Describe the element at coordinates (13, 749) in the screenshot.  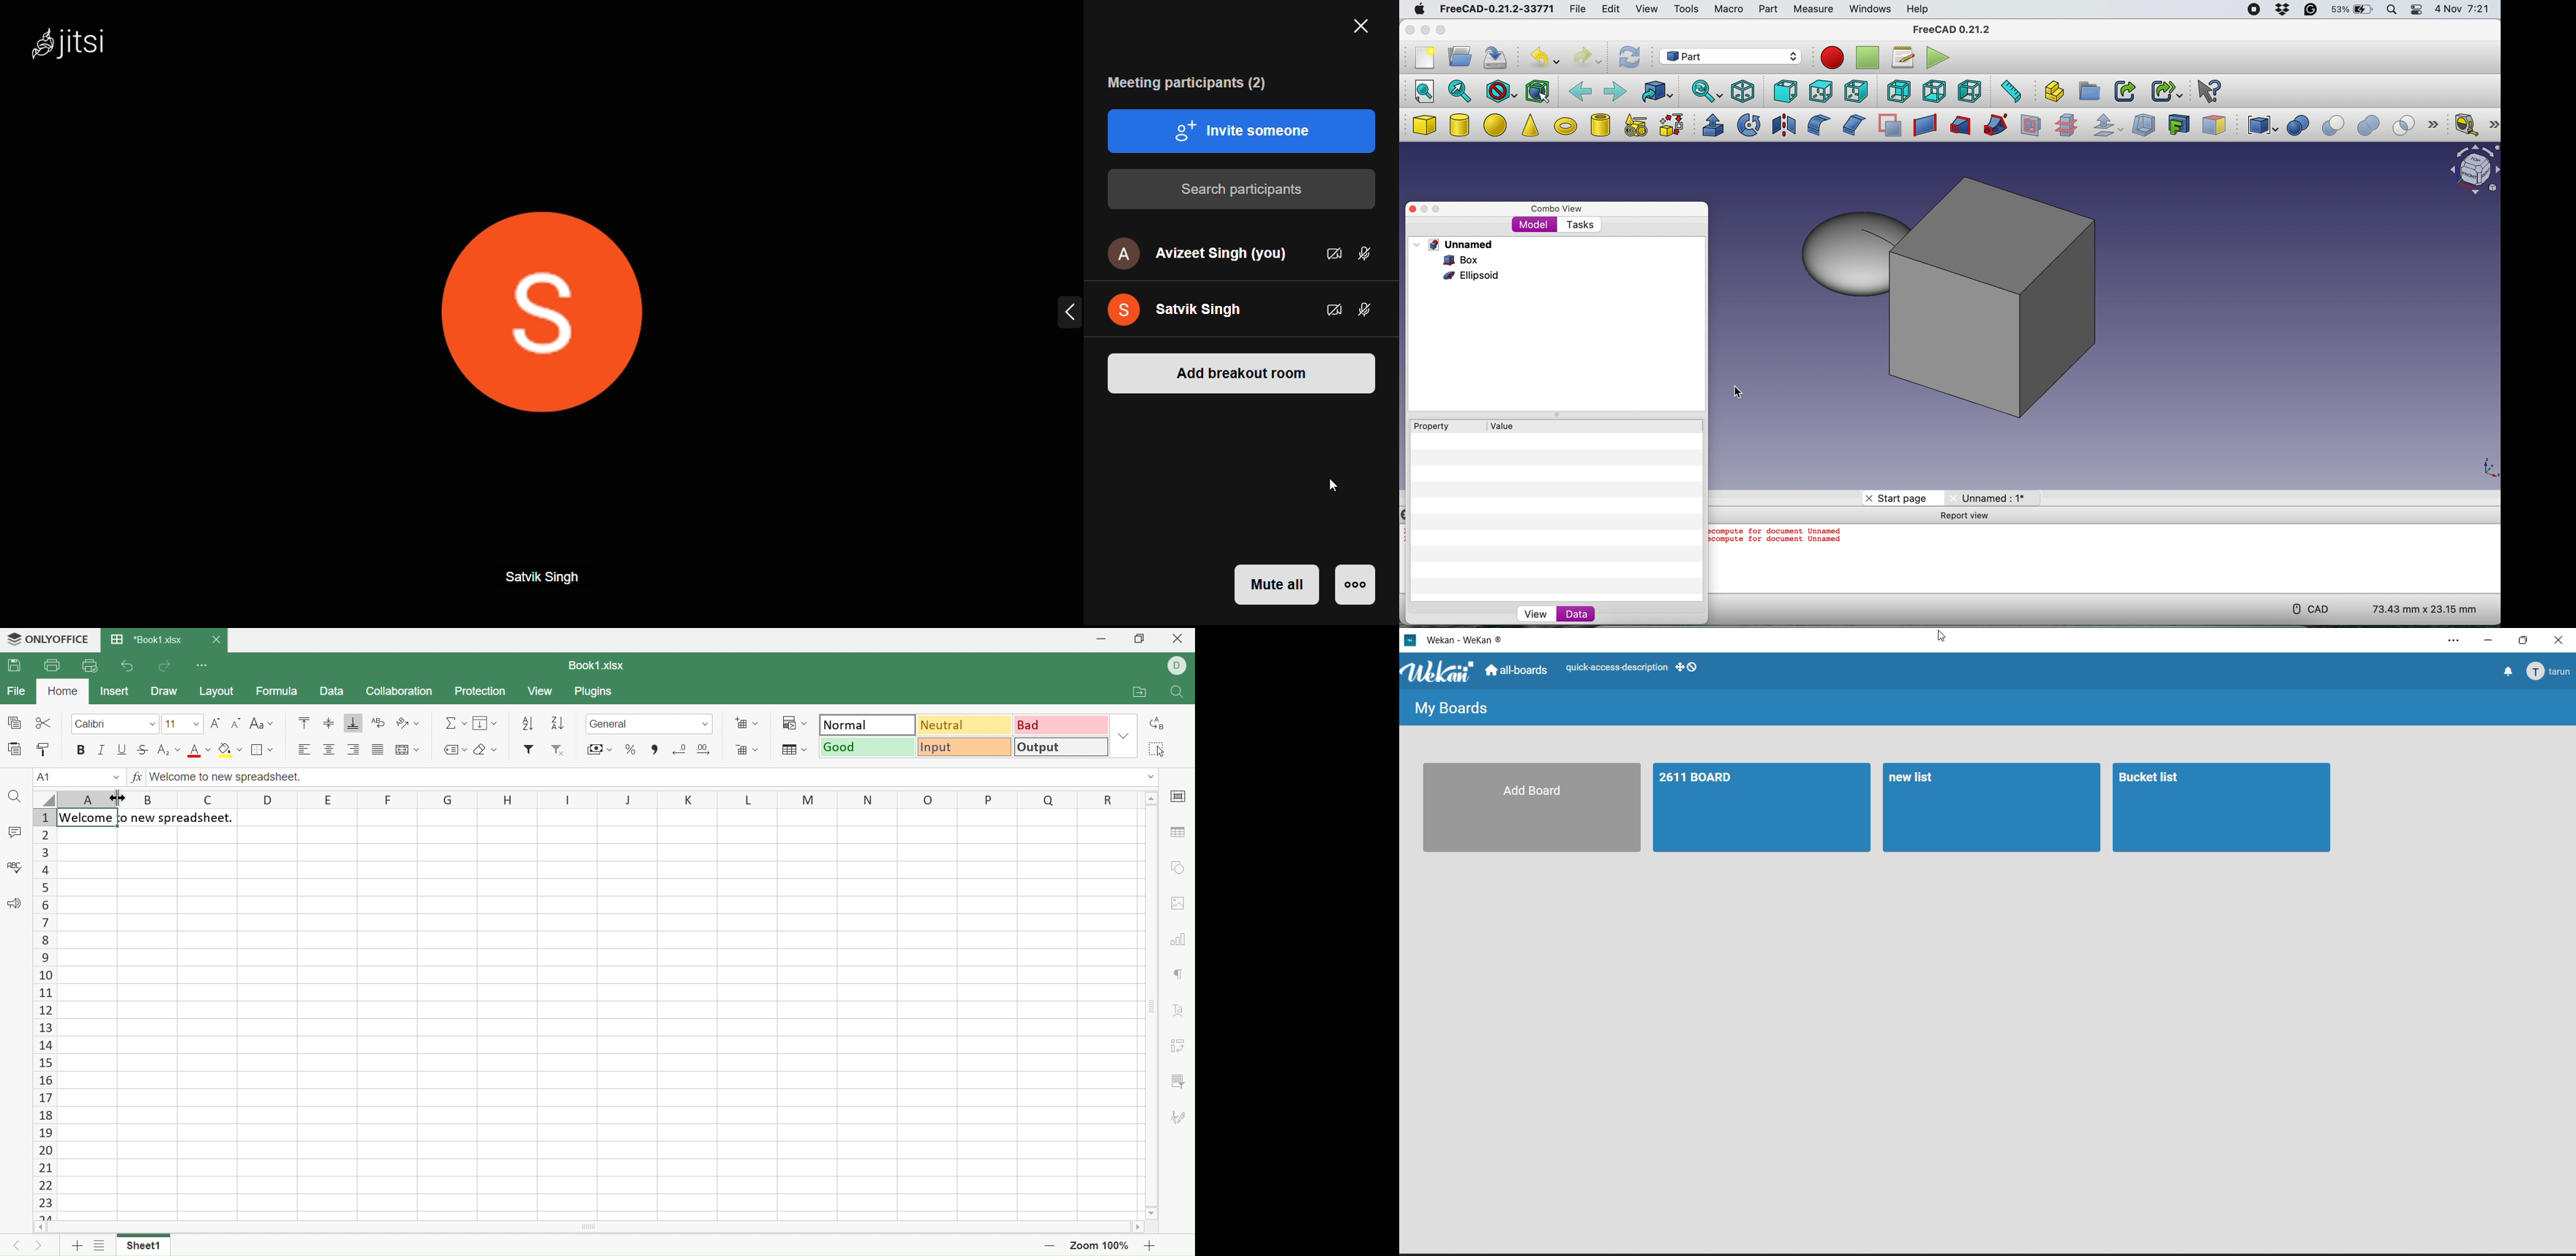
I see `Paste` at that location.